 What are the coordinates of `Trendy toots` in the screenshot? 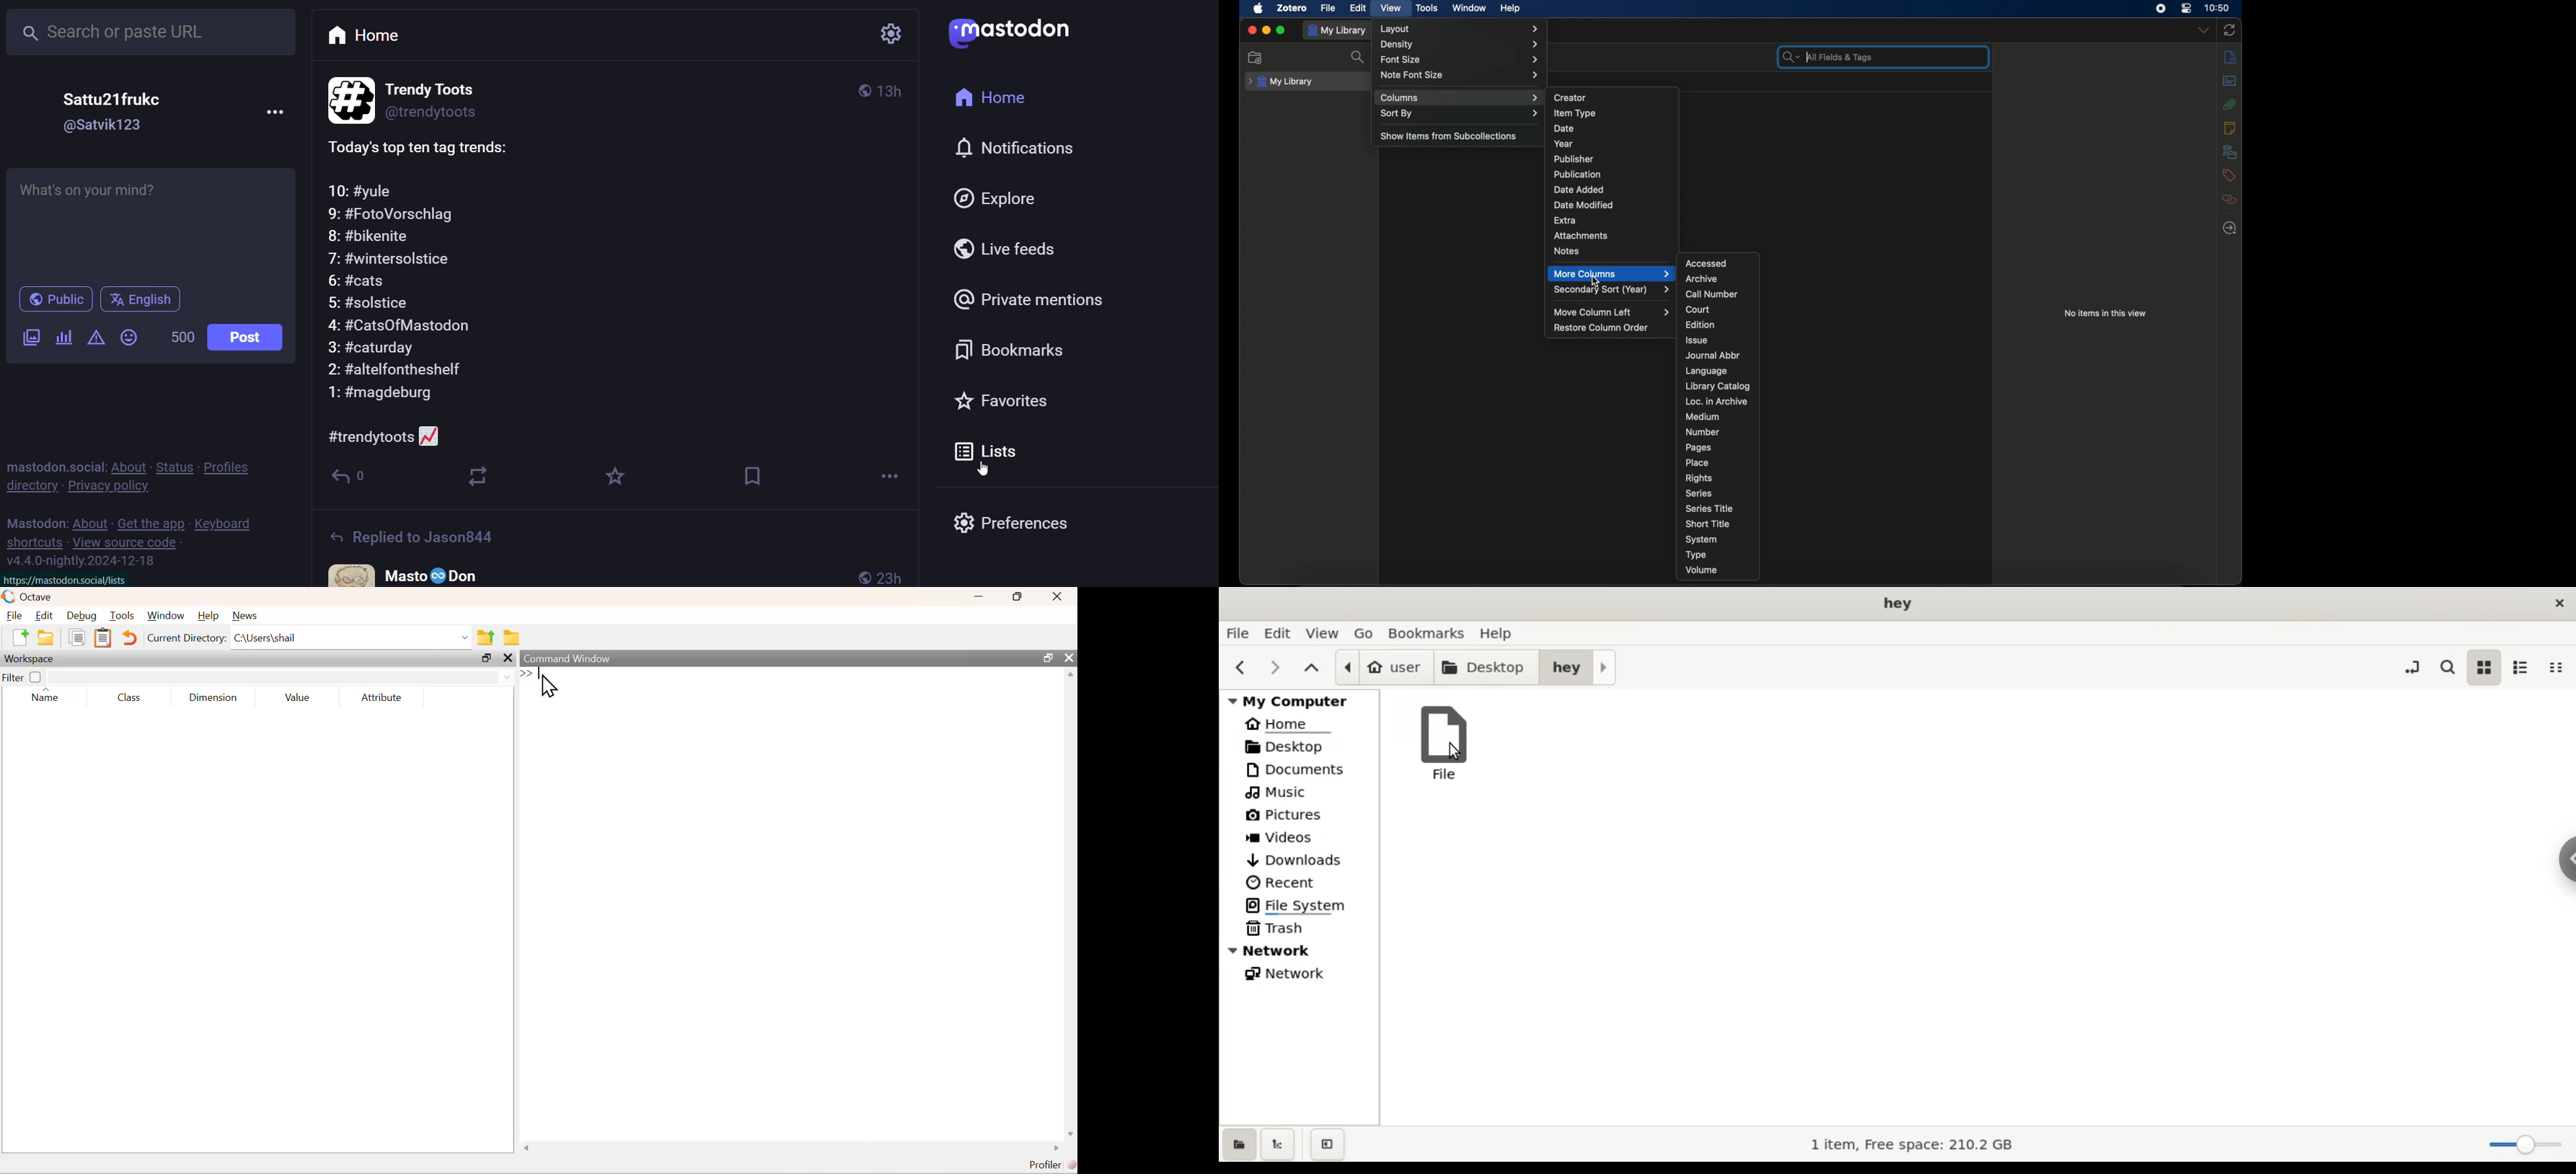 It's located at (437, 89).